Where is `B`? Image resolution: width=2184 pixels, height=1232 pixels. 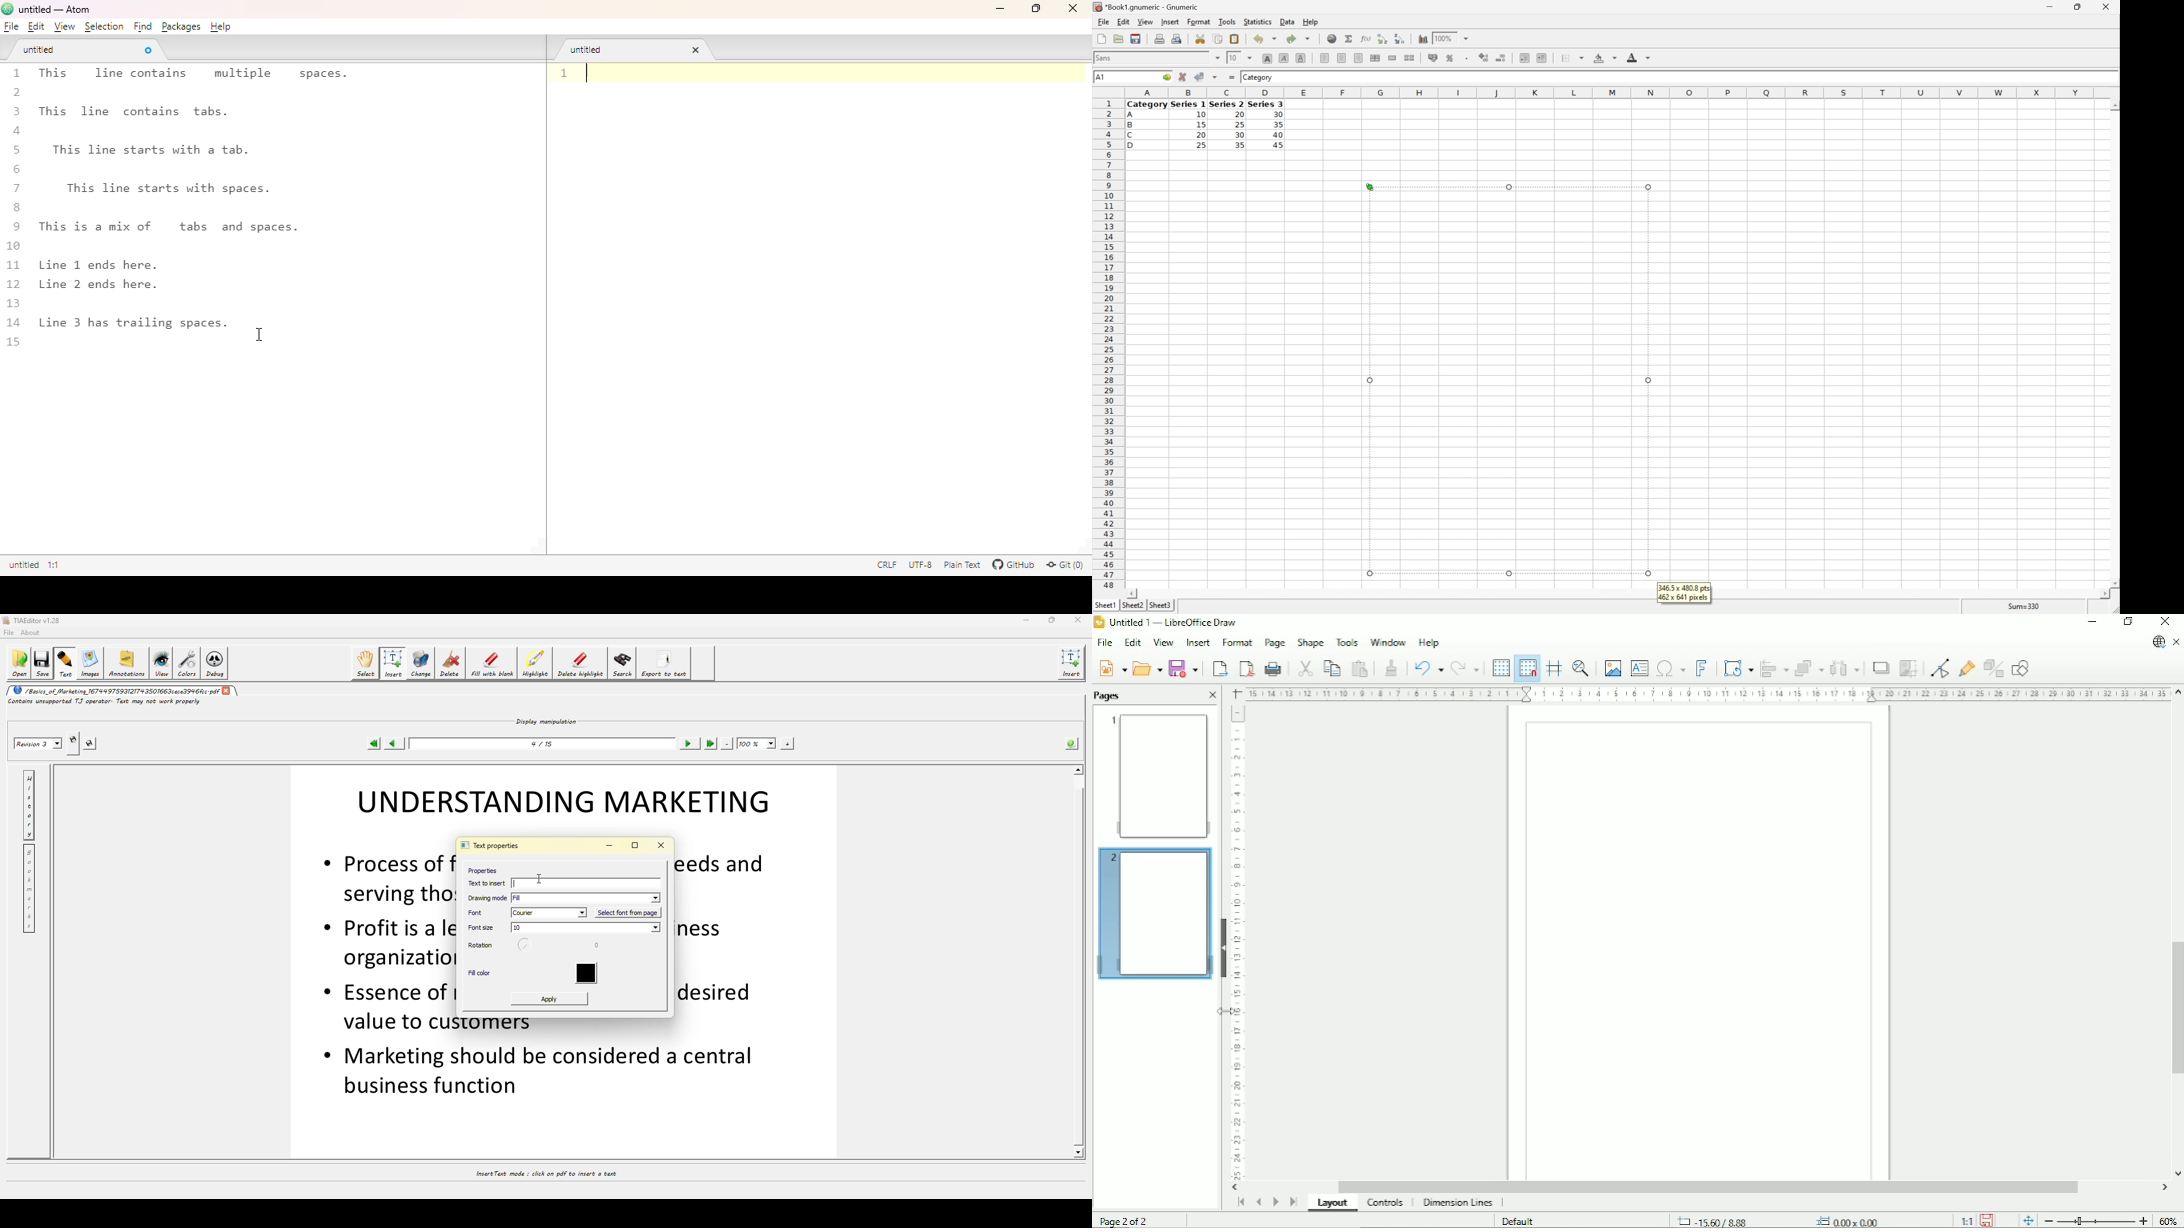
B is located at coordinates (1130, 125).